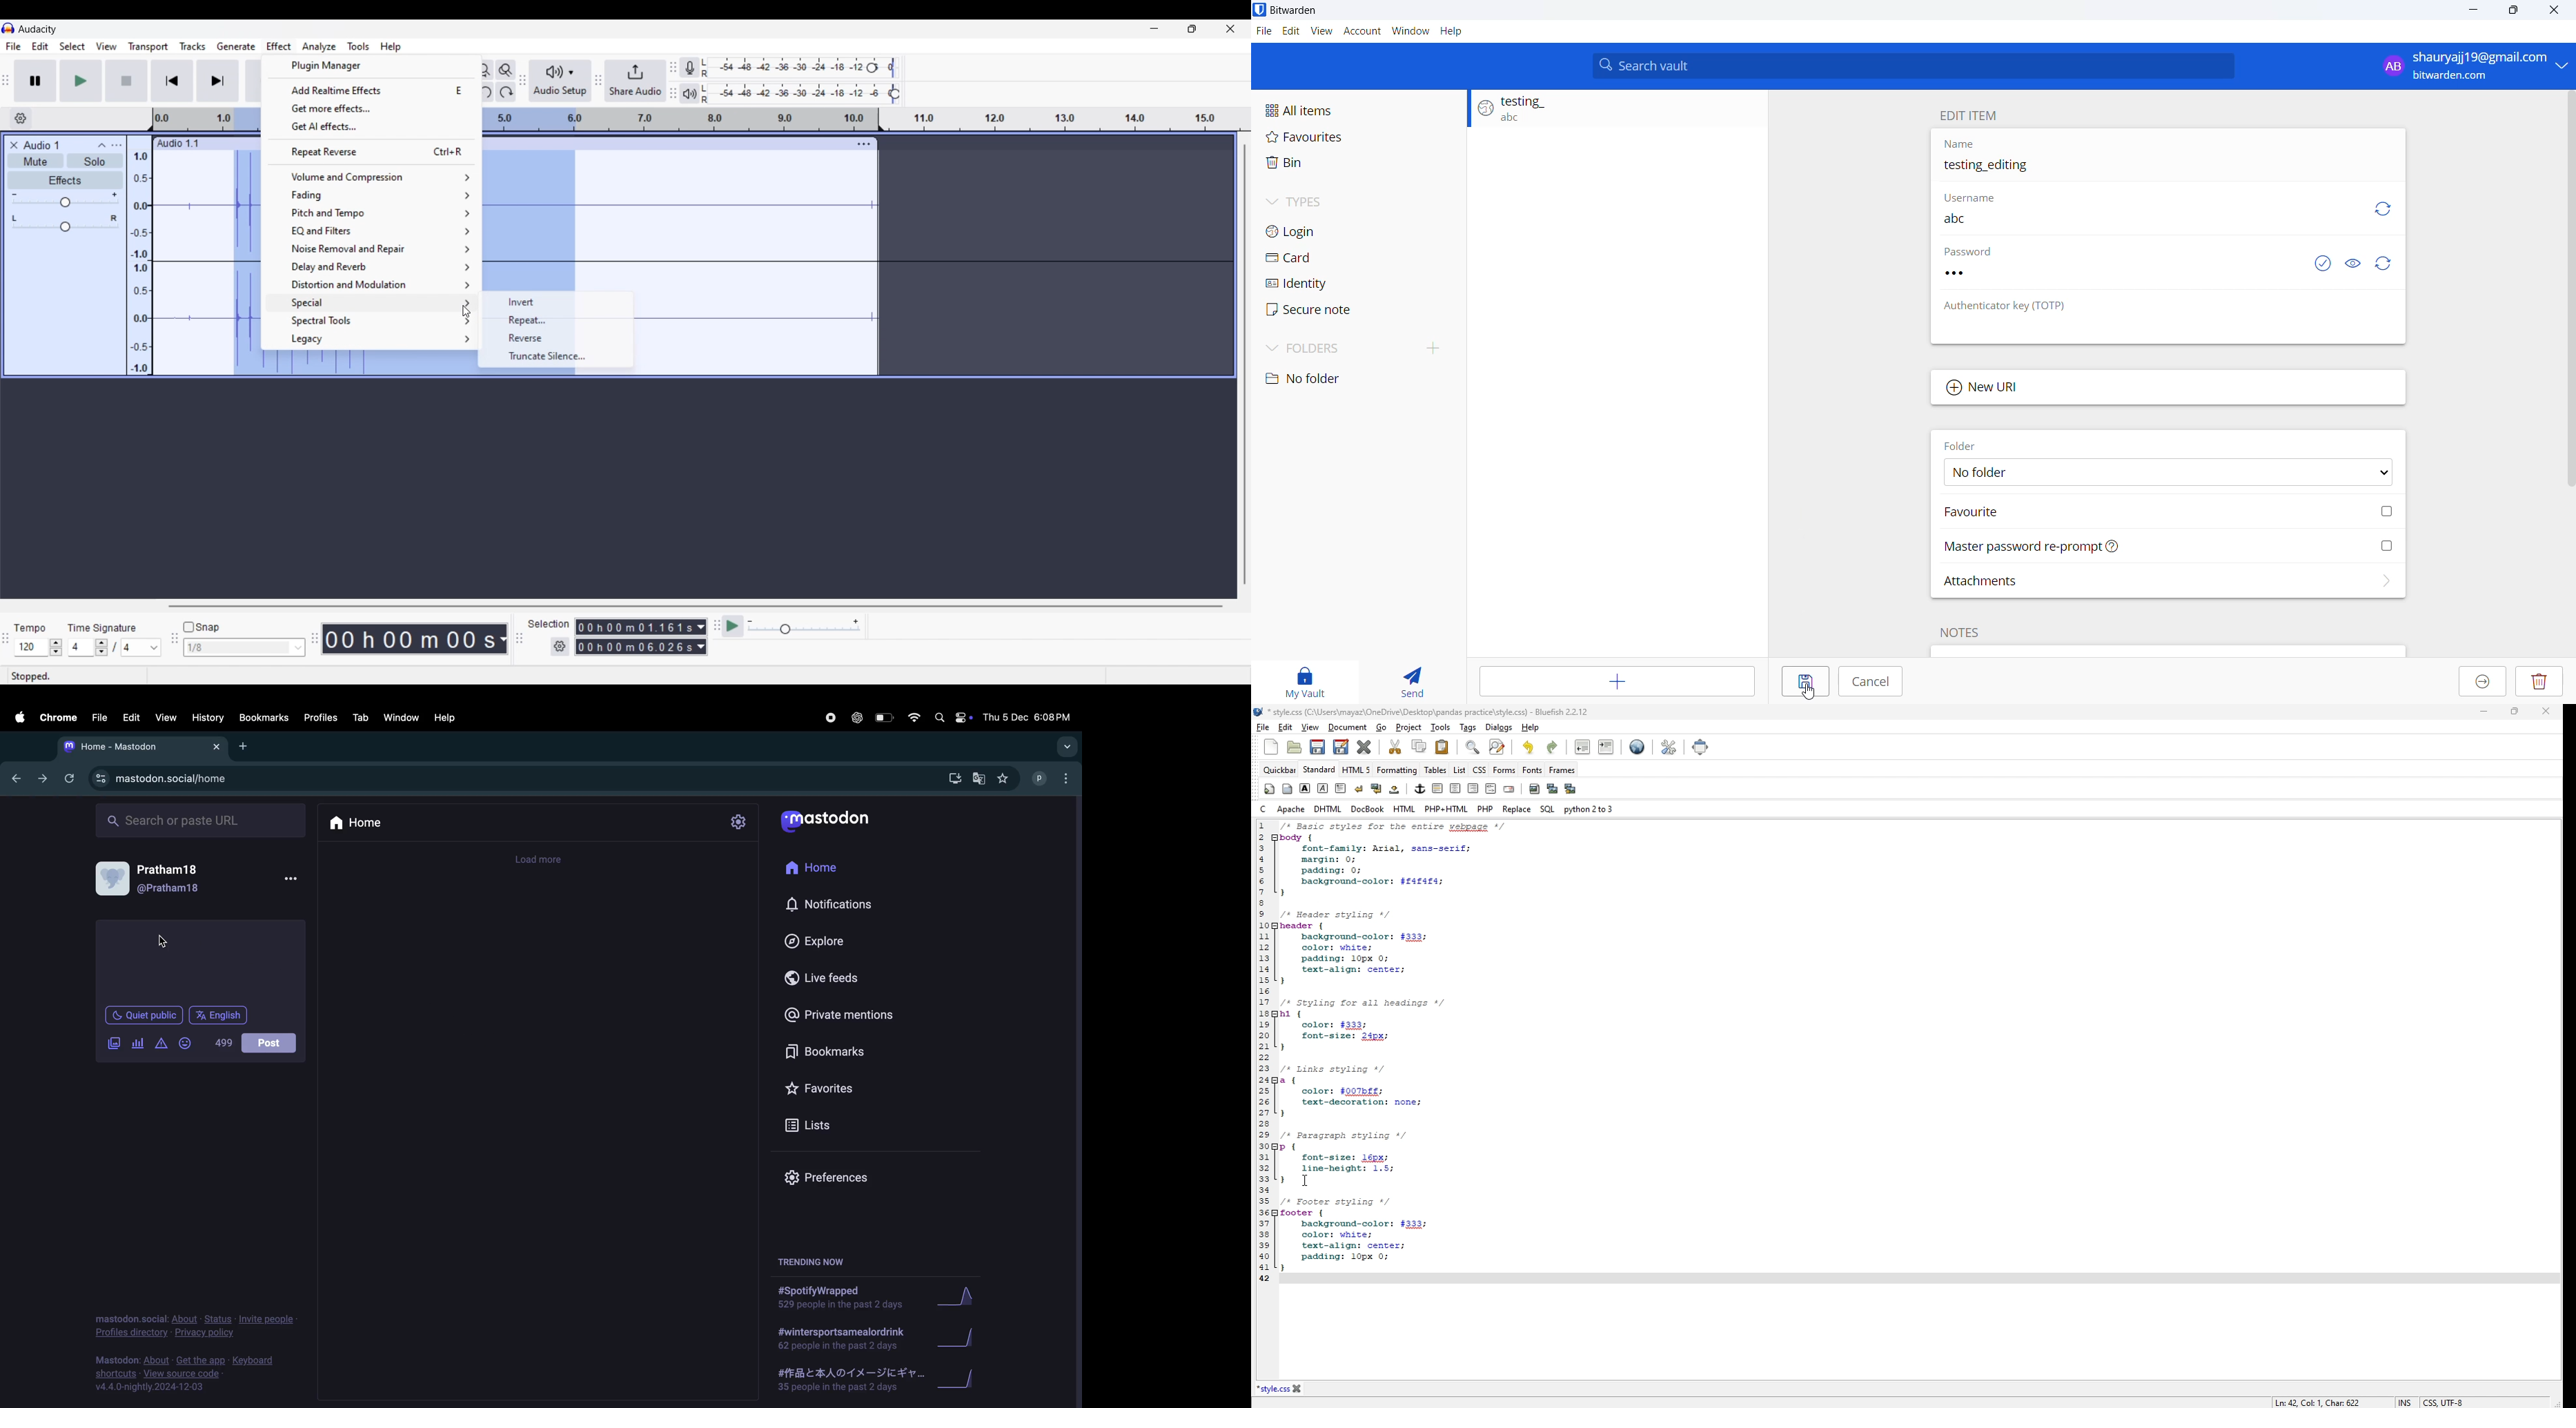 The image size is (2576, 1428). I want to click on view, so click(1309, 727).